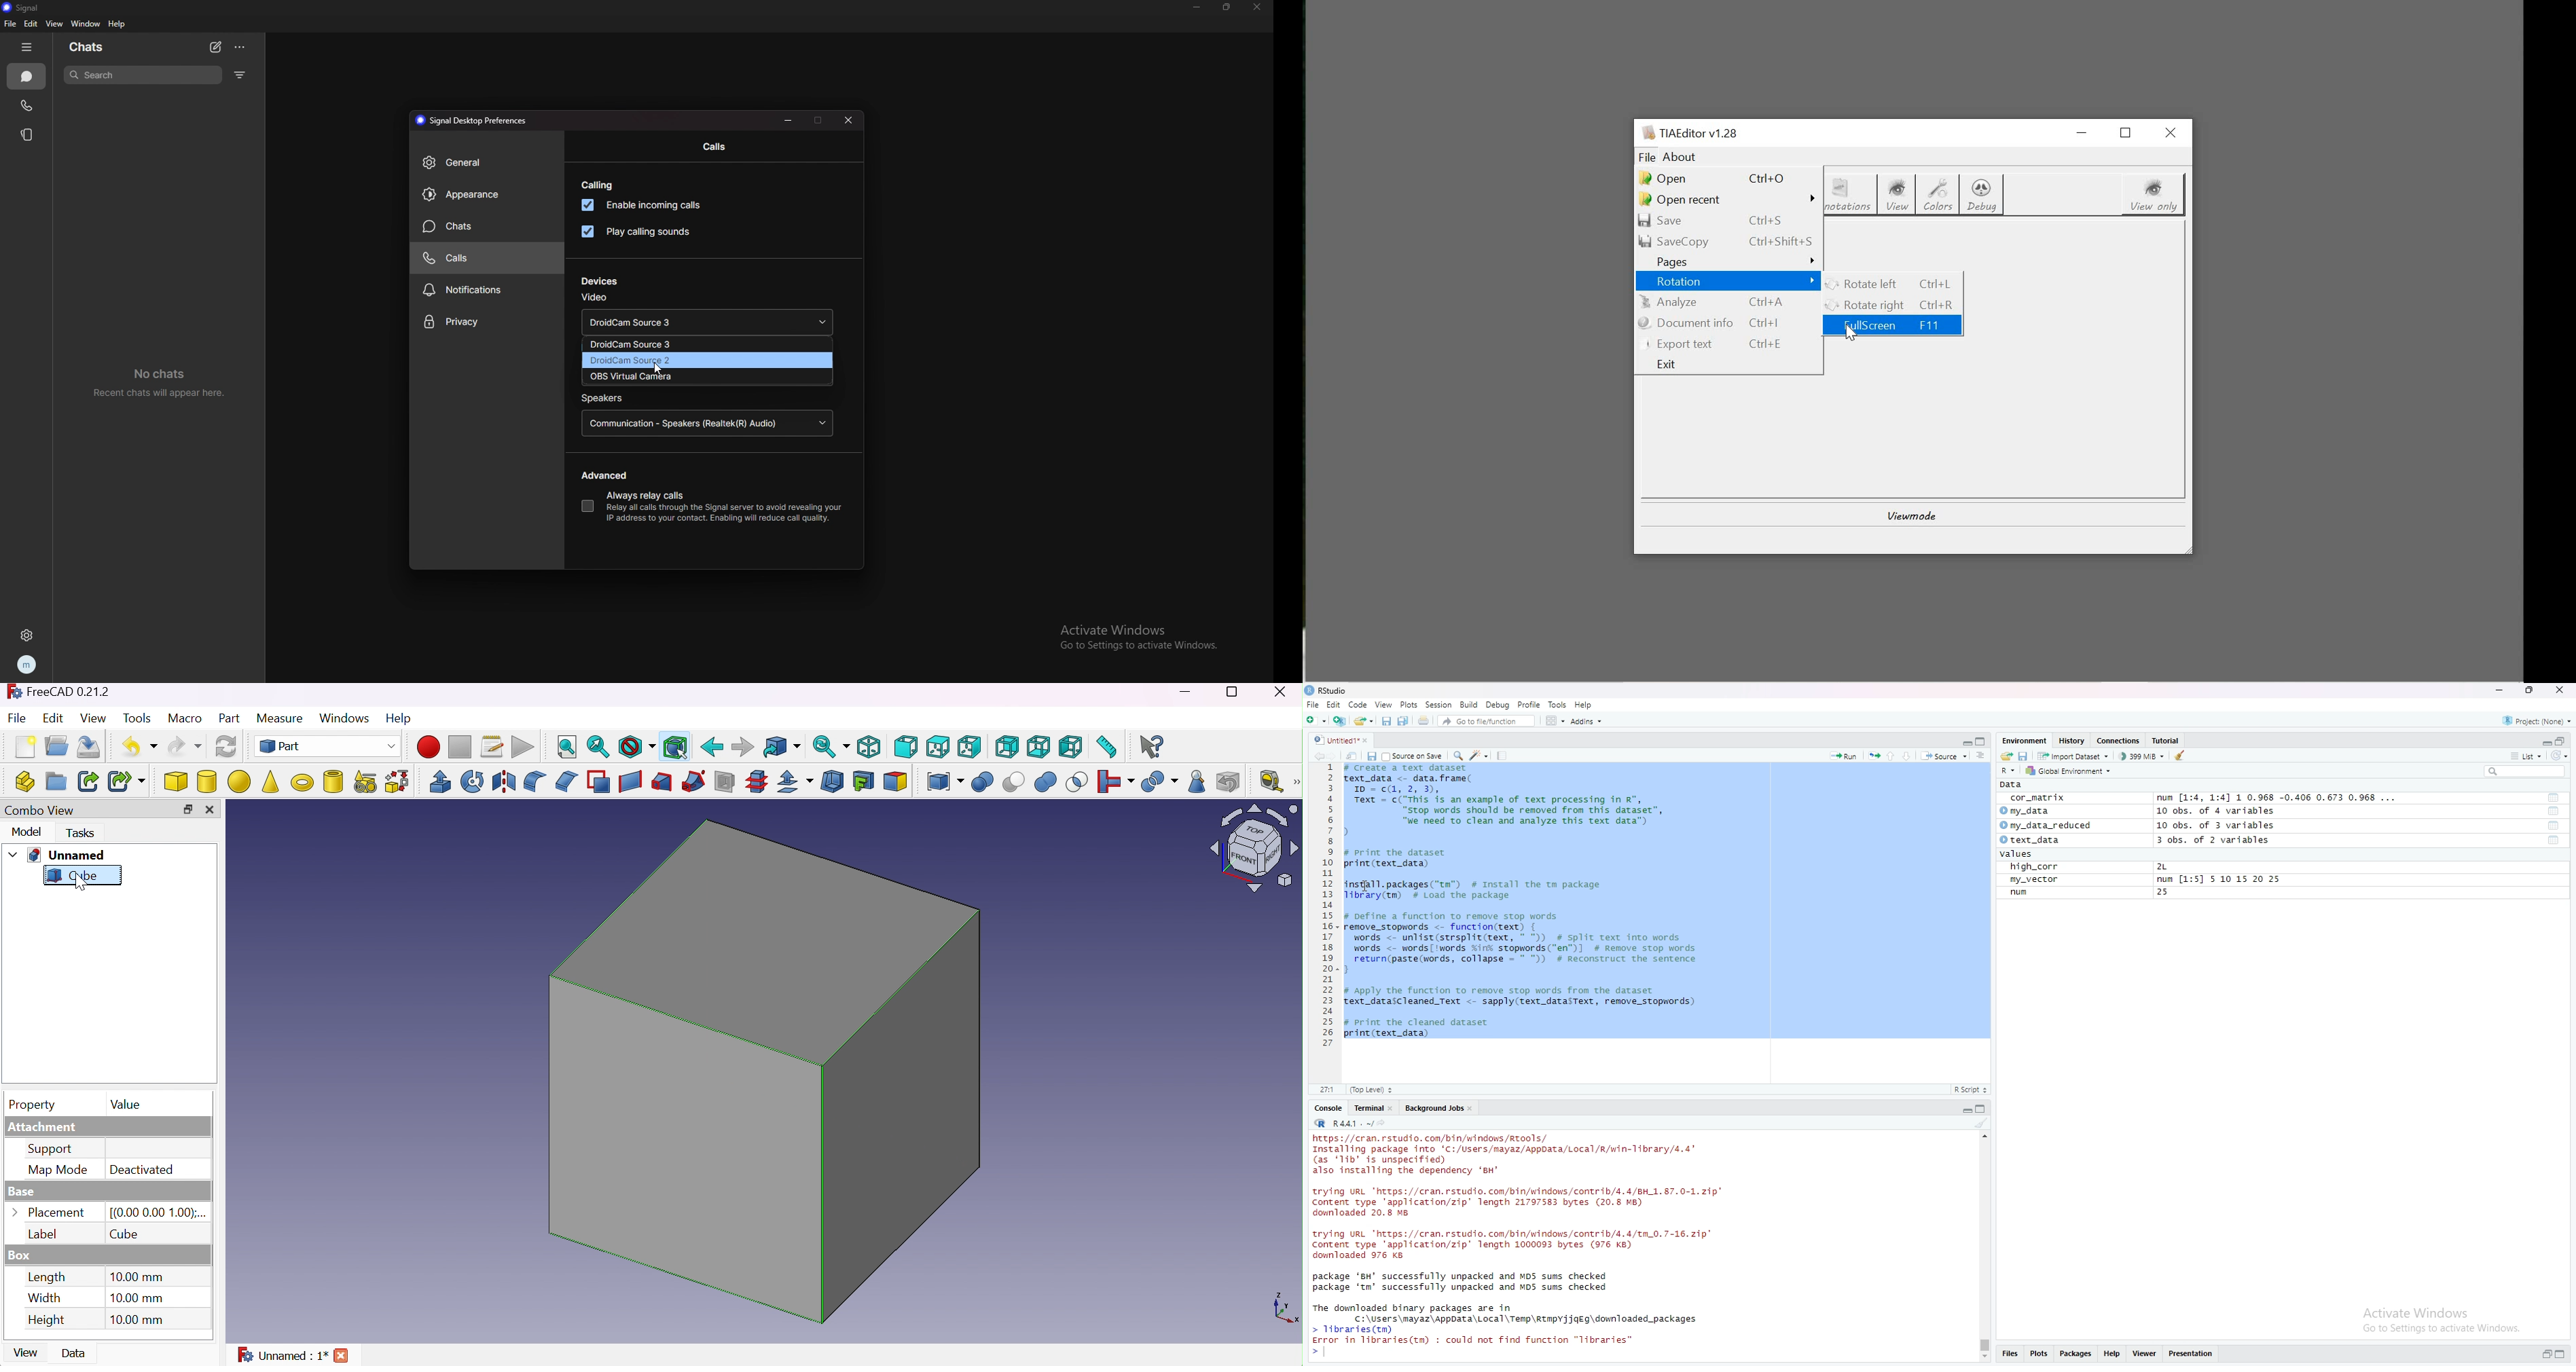 The height and width of the screenshot is (1372, 2576). What do you see at coordinates (207, 782) in the screenshot?
I see `Cylinder` at bounding box center [207, 782].